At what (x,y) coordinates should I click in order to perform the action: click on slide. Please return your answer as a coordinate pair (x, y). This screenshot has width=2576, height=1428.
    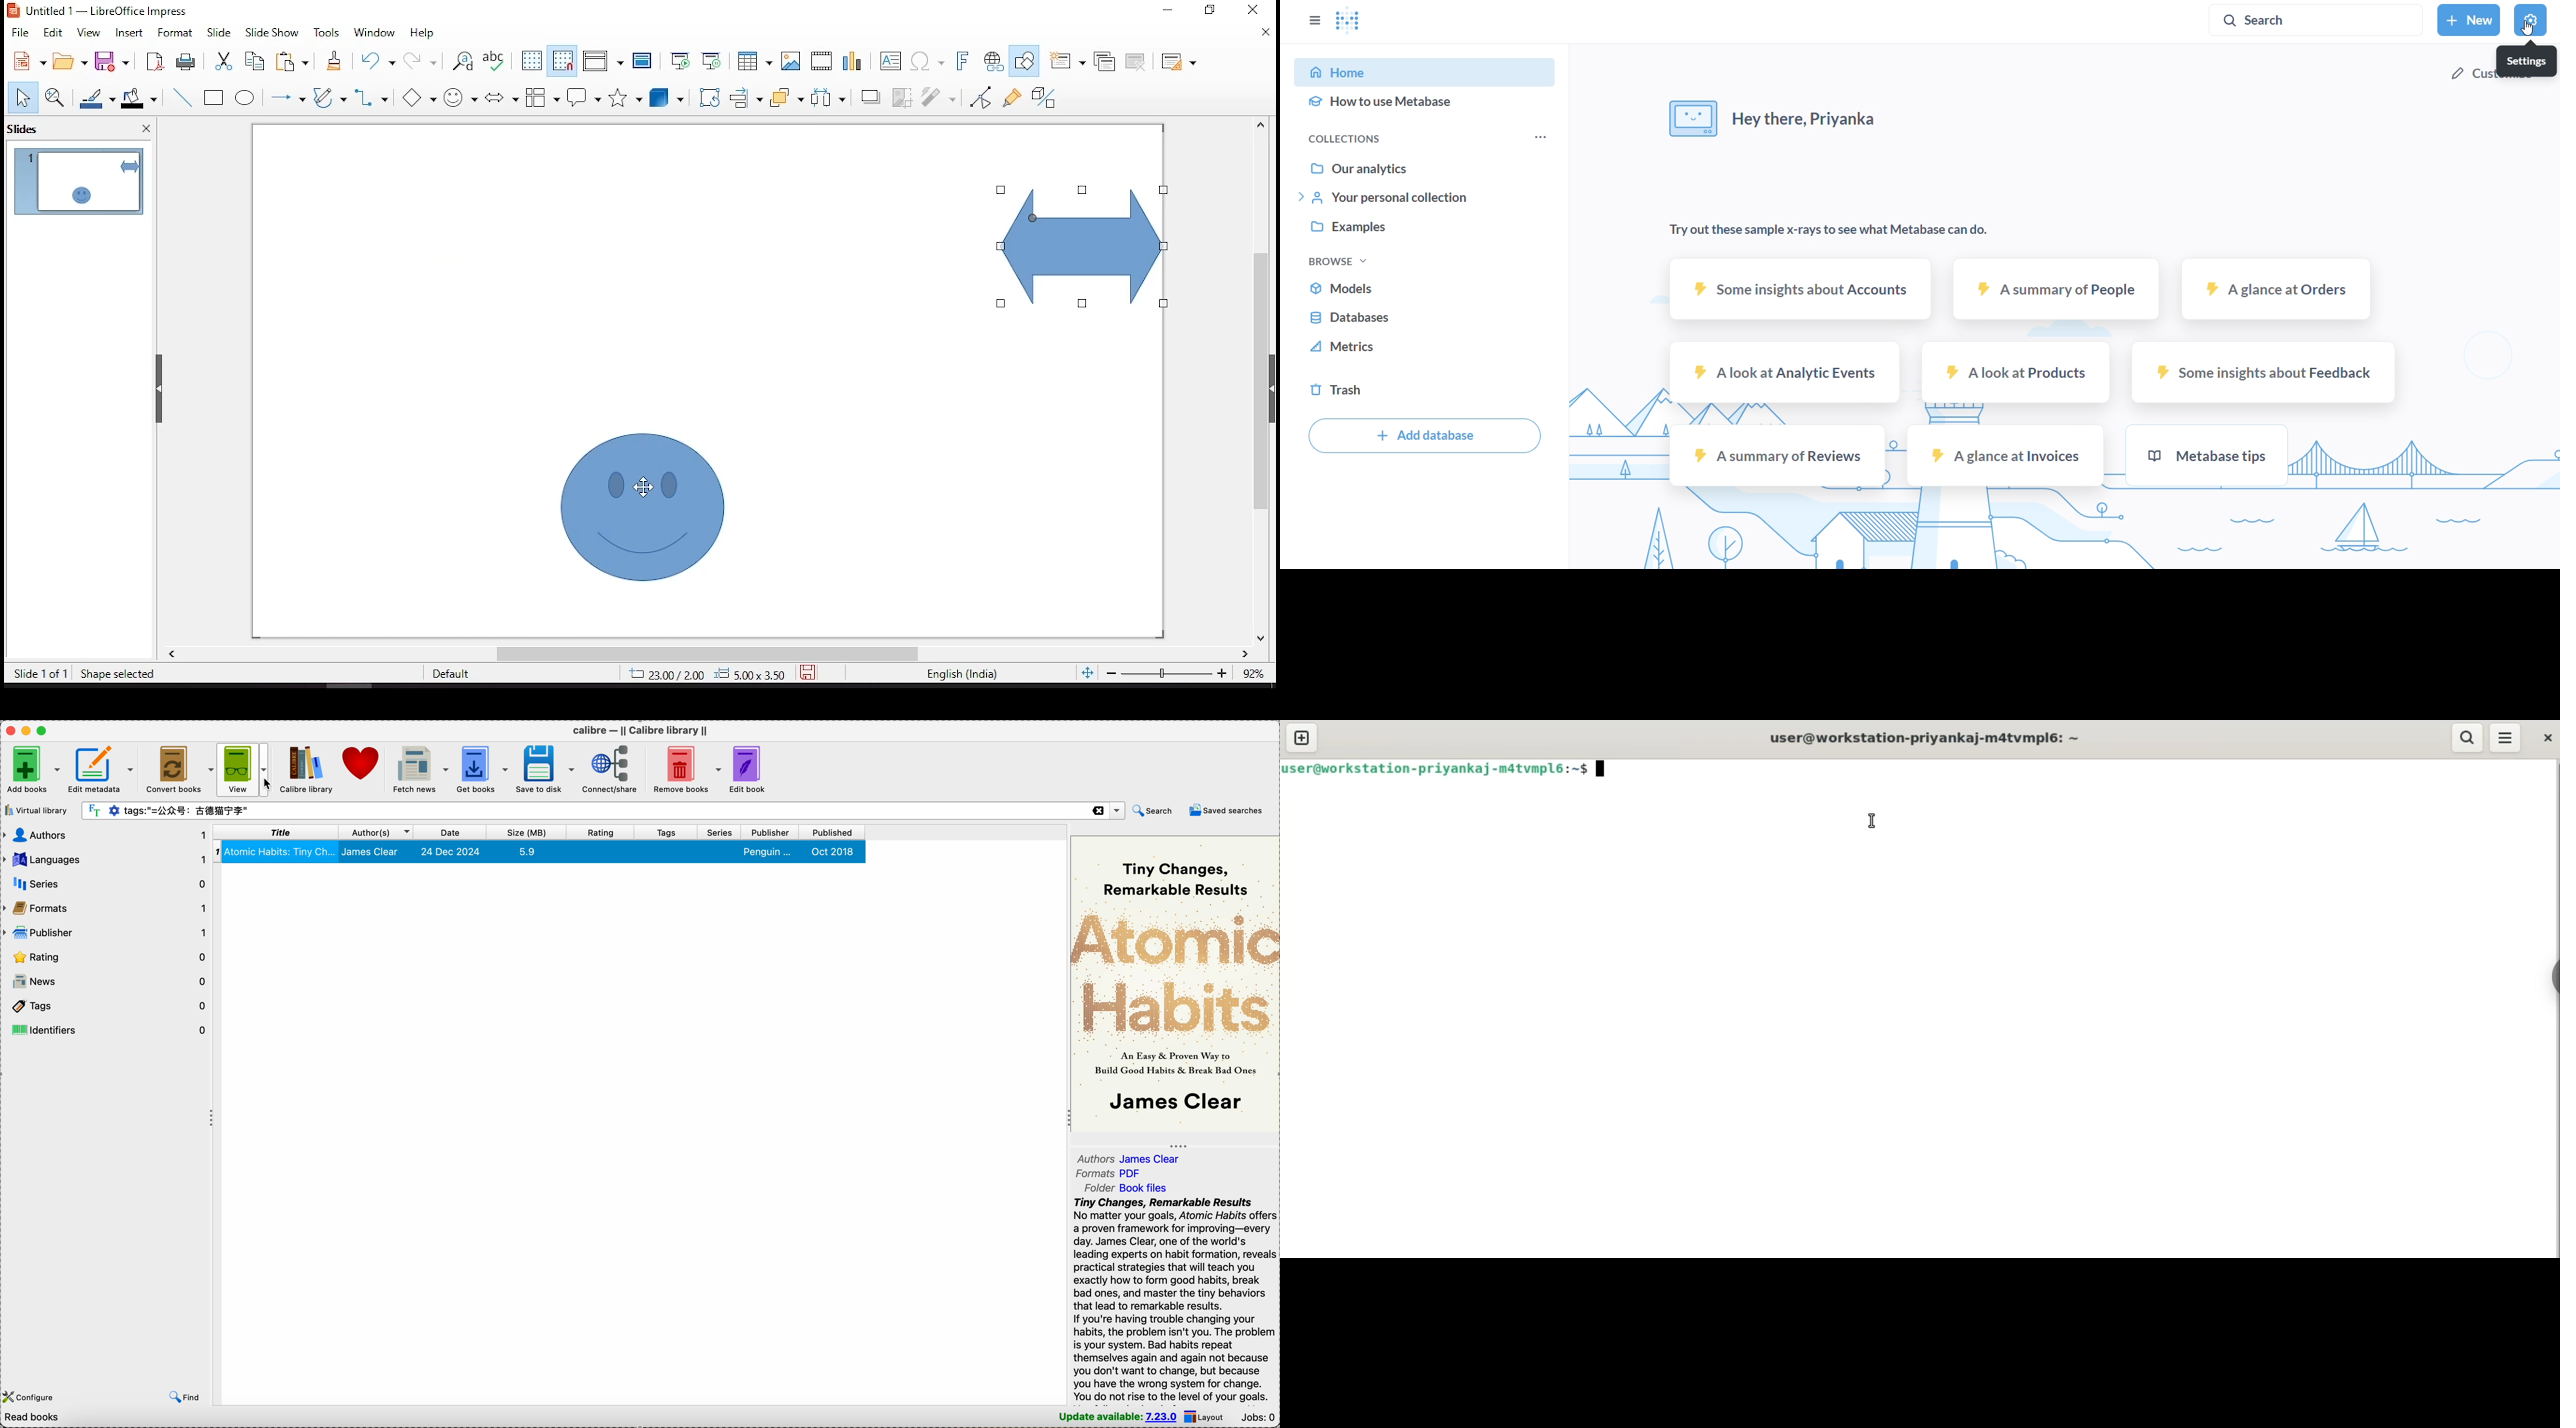
    Looking at the image, I should click on (219, 32).